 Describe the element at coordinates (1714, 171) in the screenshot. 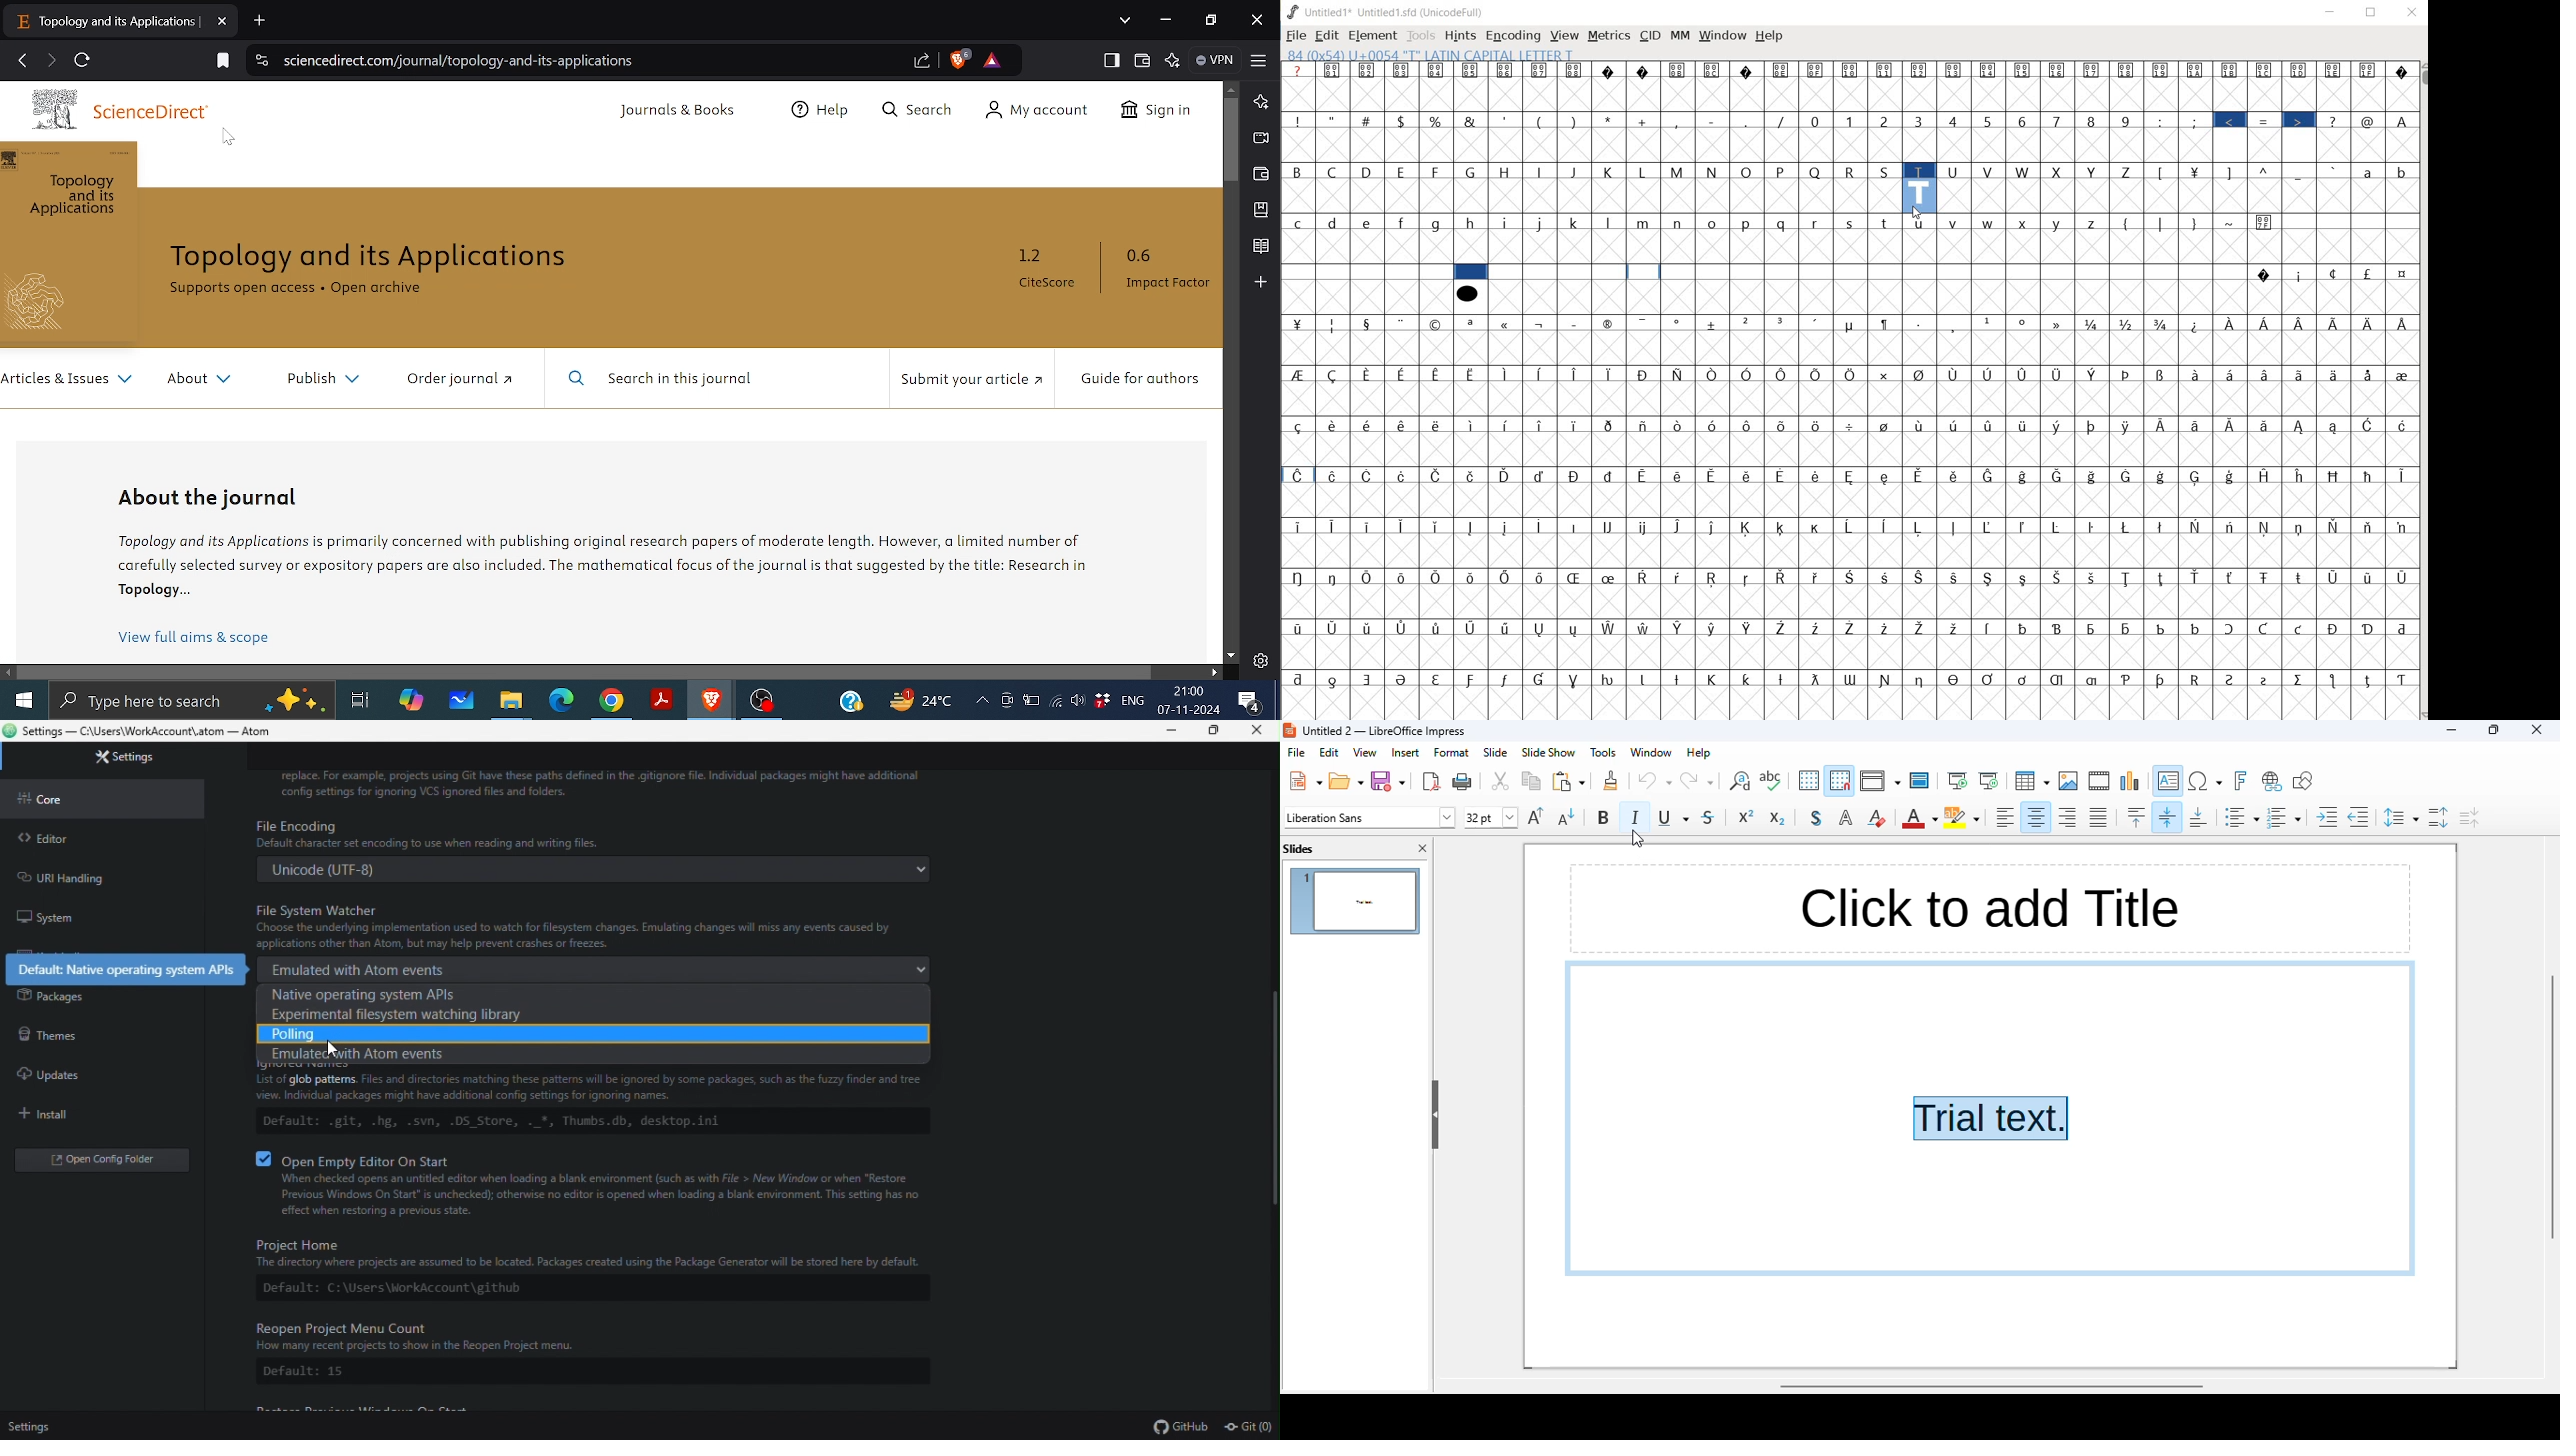

I see `N` at that location.